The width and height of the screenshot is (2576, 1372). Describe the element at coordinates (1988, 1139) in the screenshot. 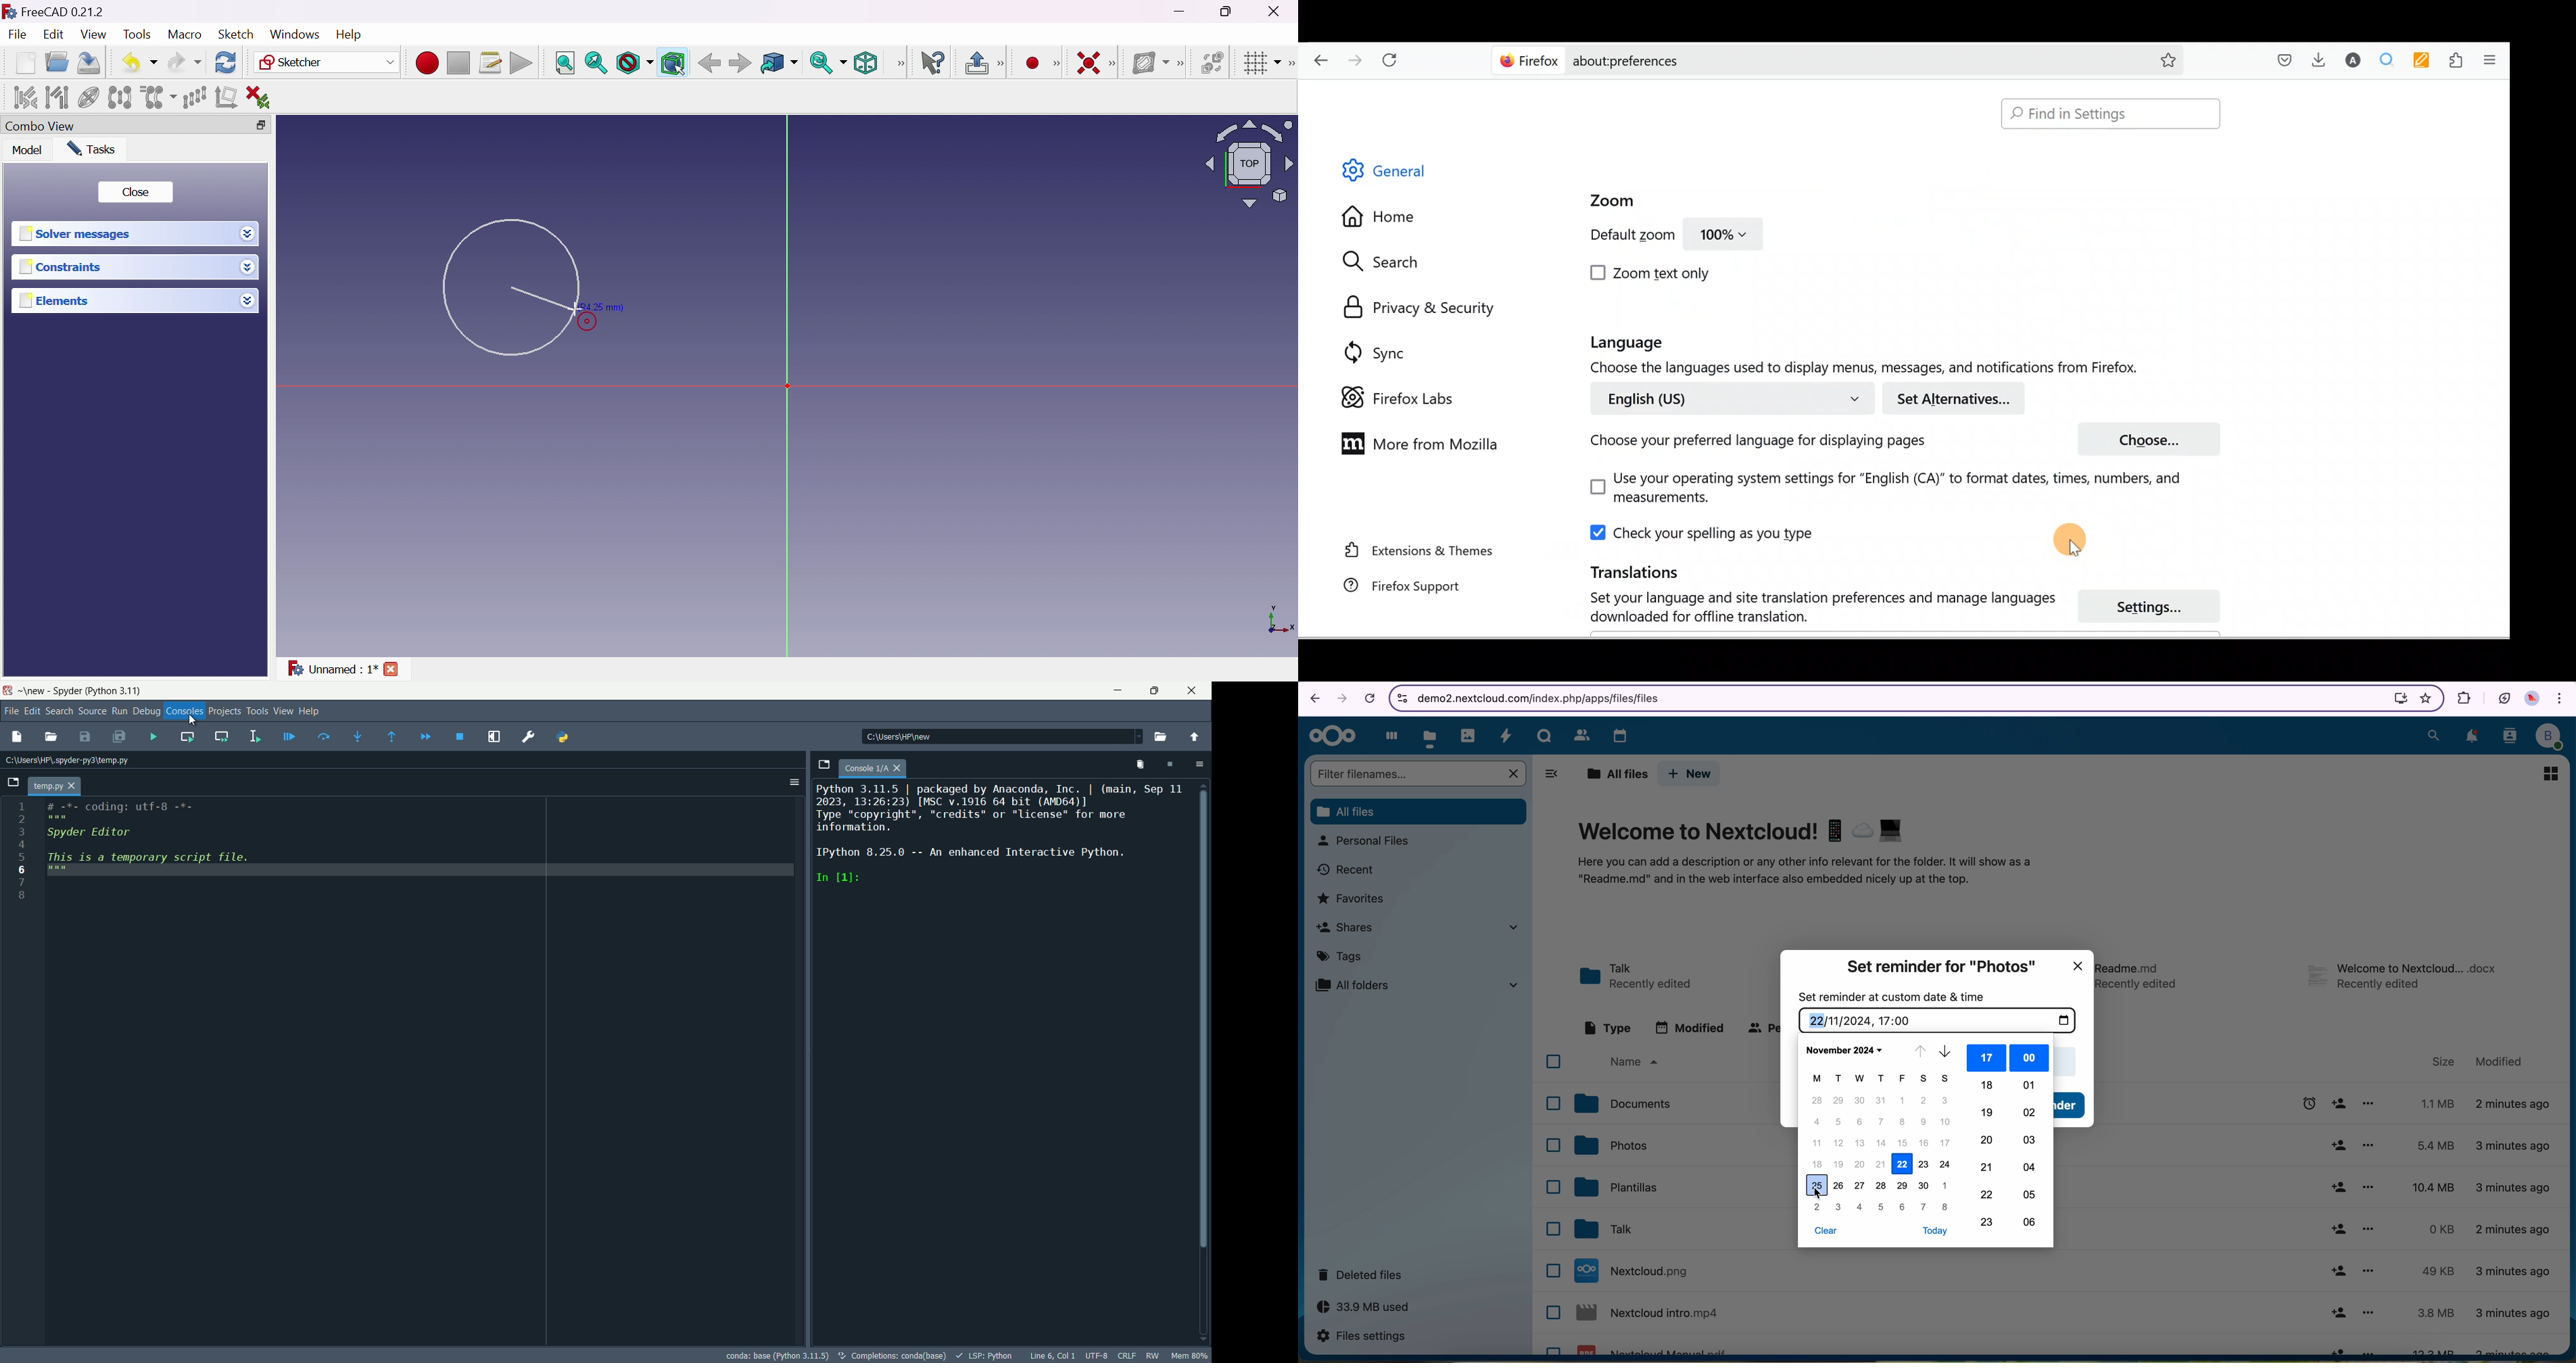

I see `20` at that location.